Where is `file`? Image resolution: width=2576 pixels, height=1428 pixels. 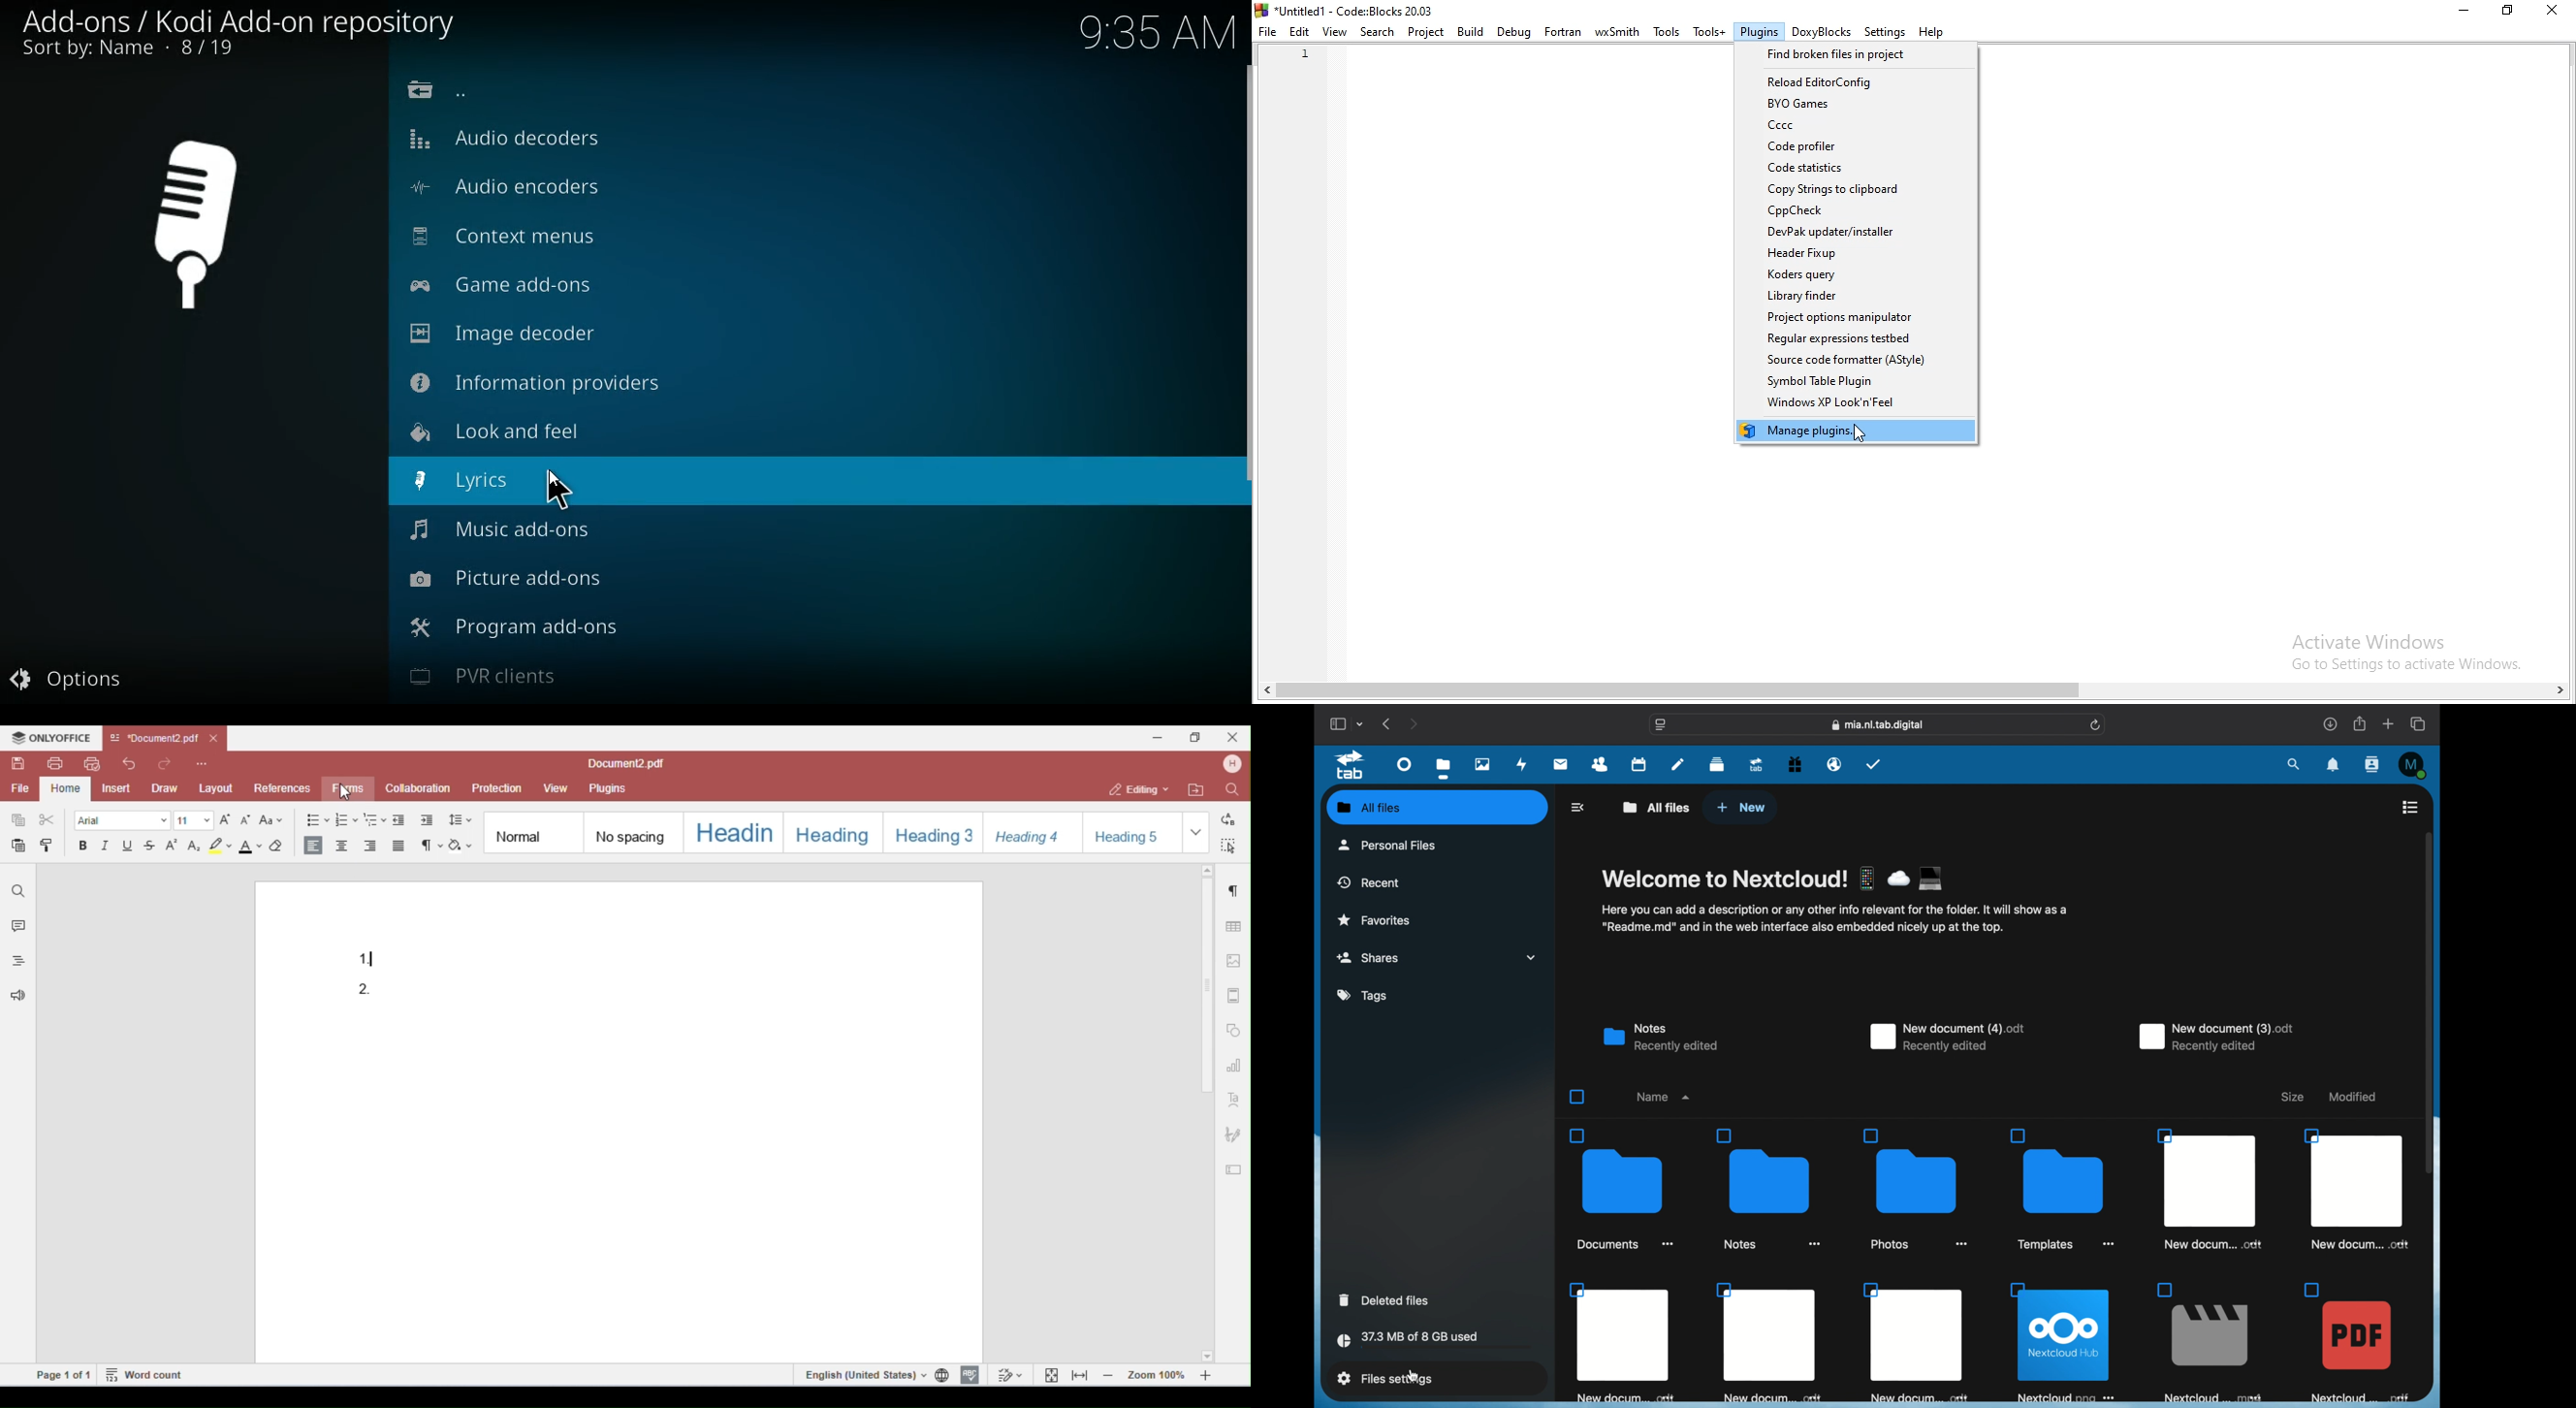 file is located at coordinates (2062, 1342).